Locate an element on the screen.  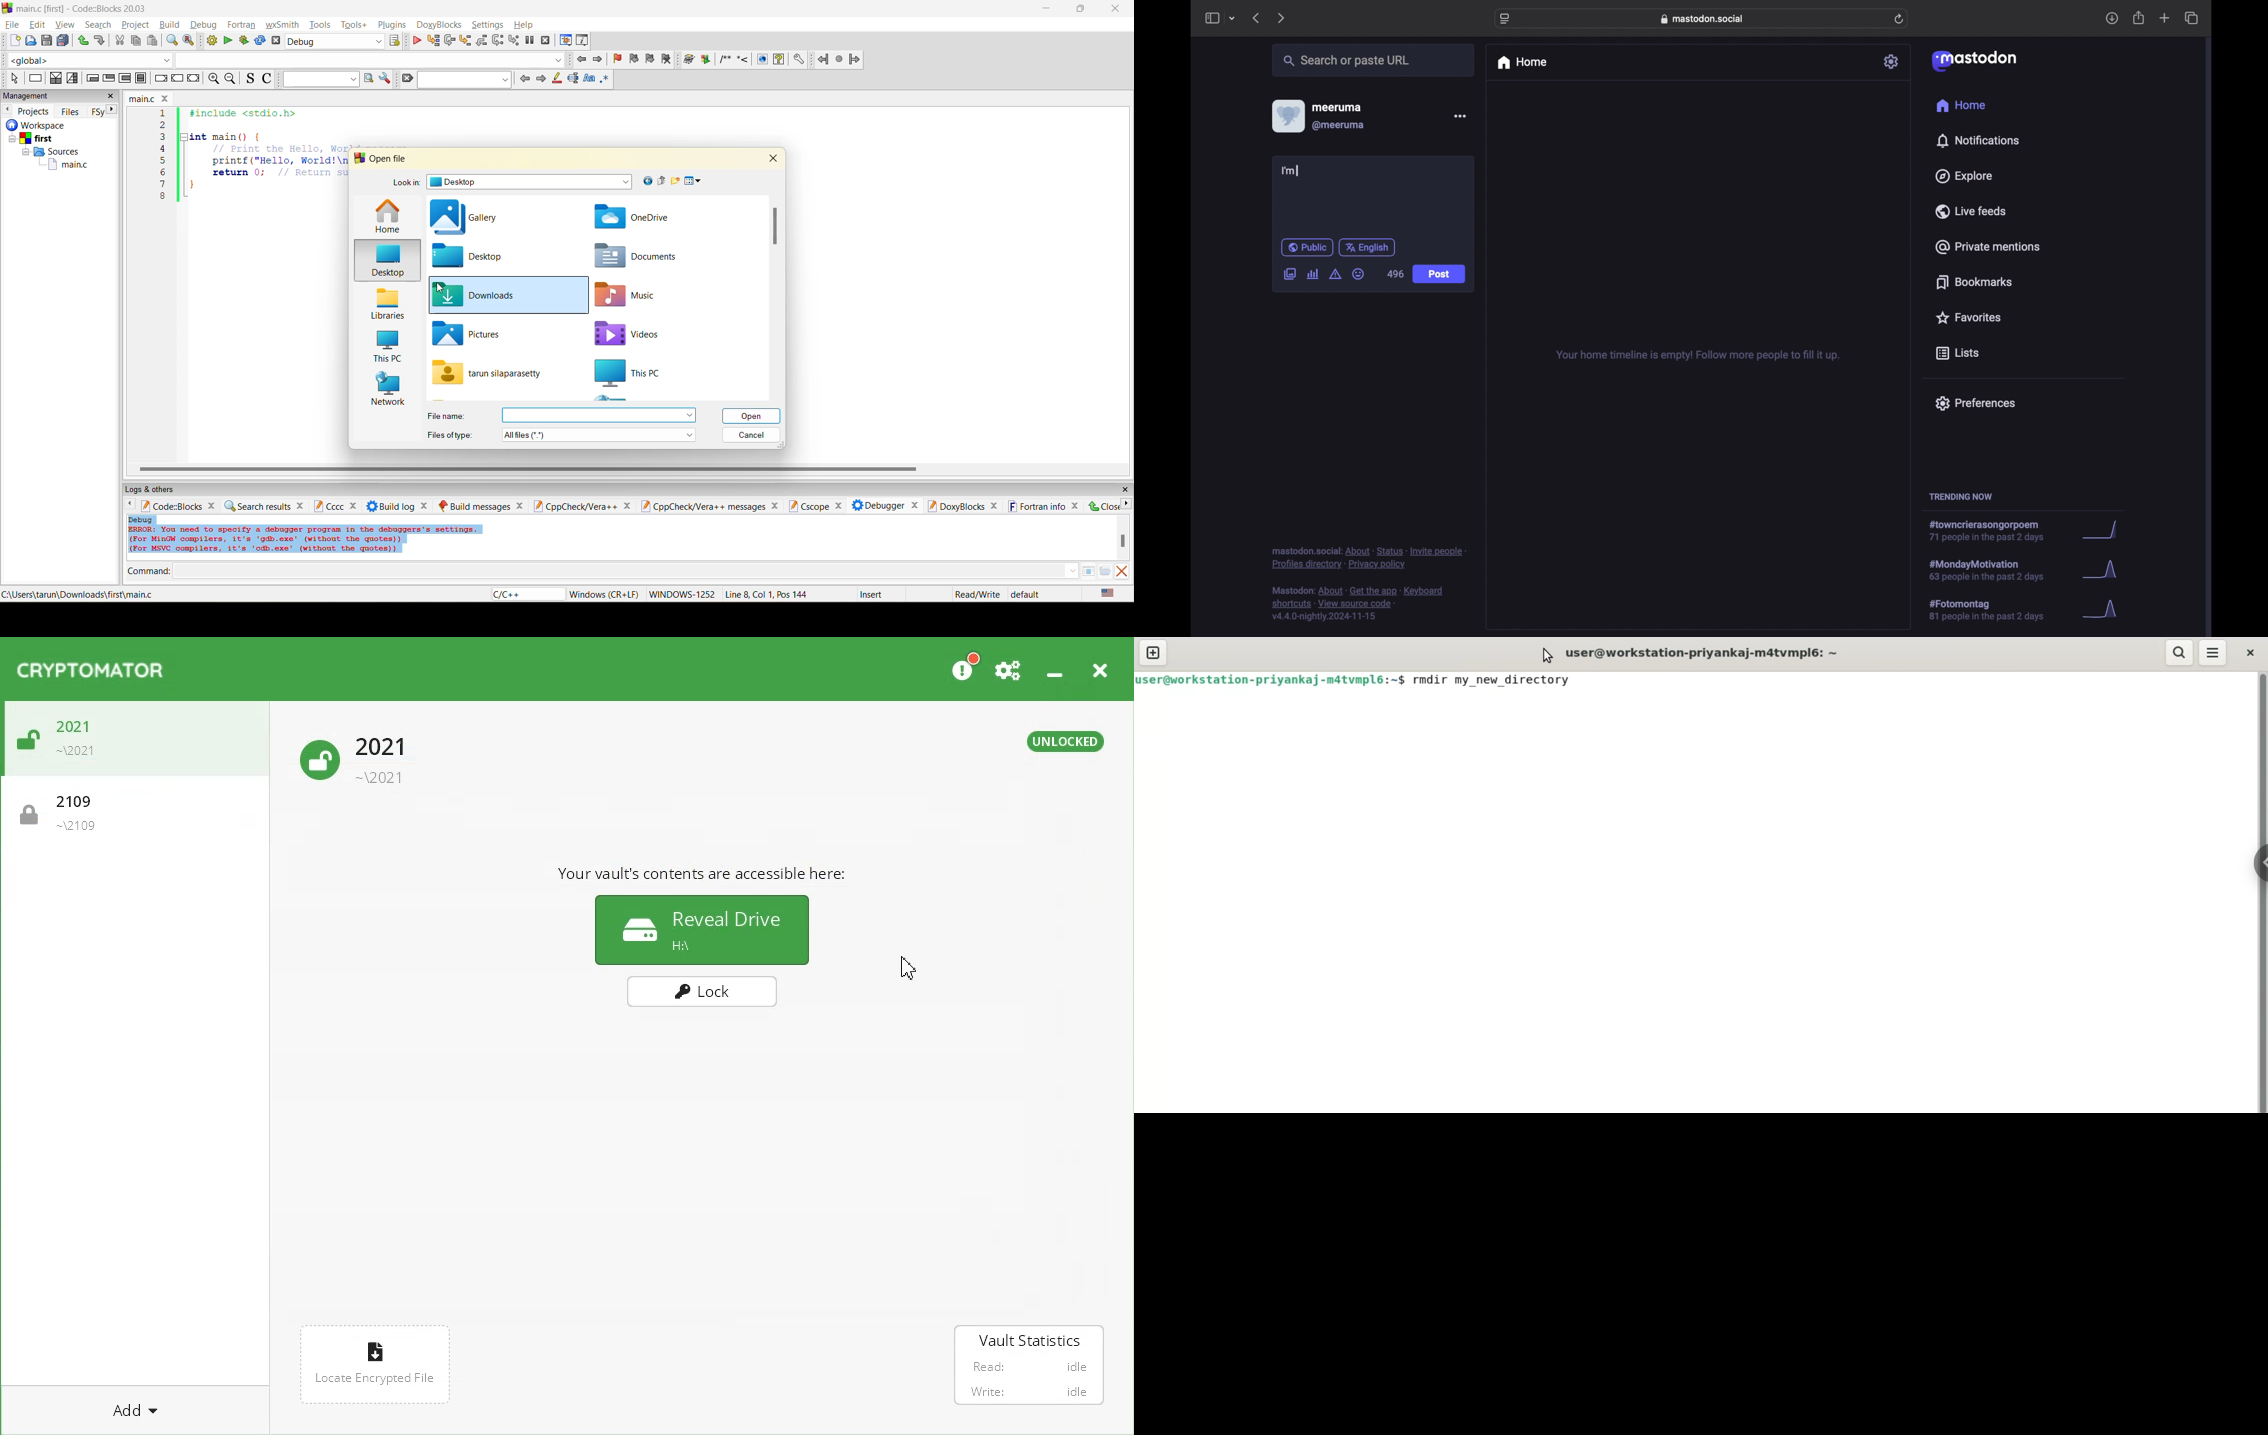
live feeds is located at coordinates (1970, 211).